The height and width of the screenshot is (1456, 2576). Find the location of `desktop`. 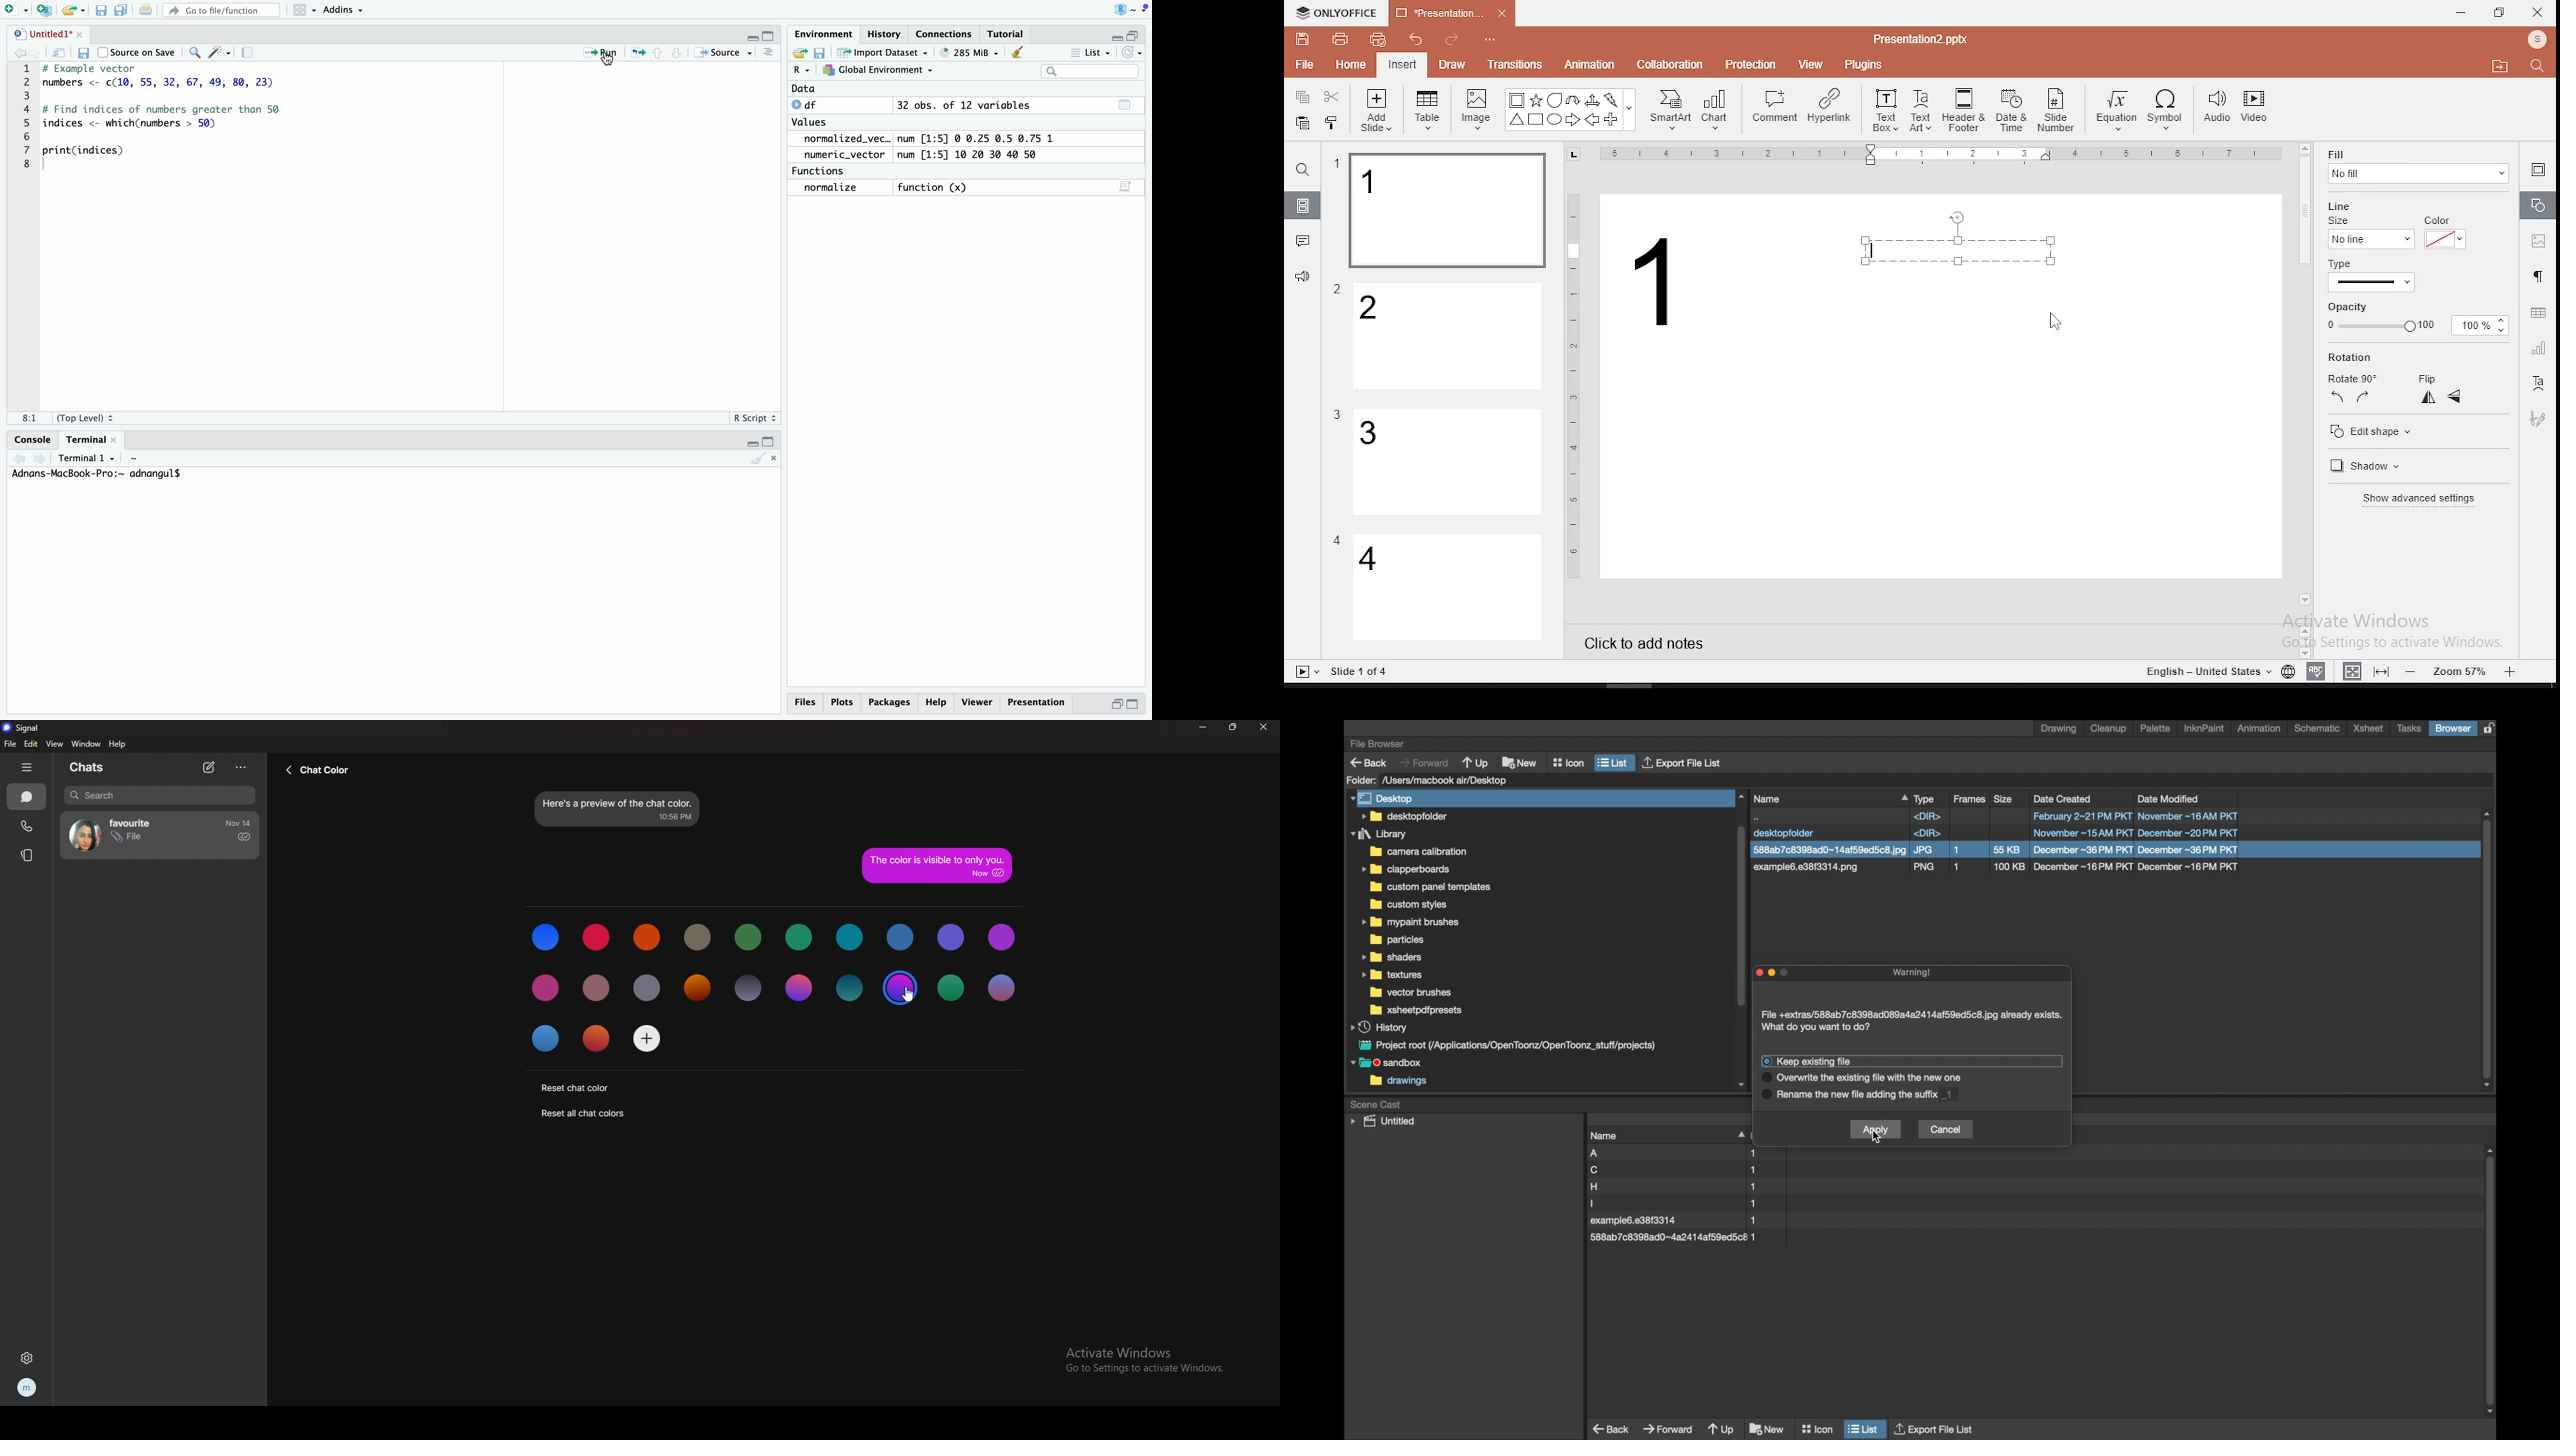

desktop is located at coordinates (1384, 798).